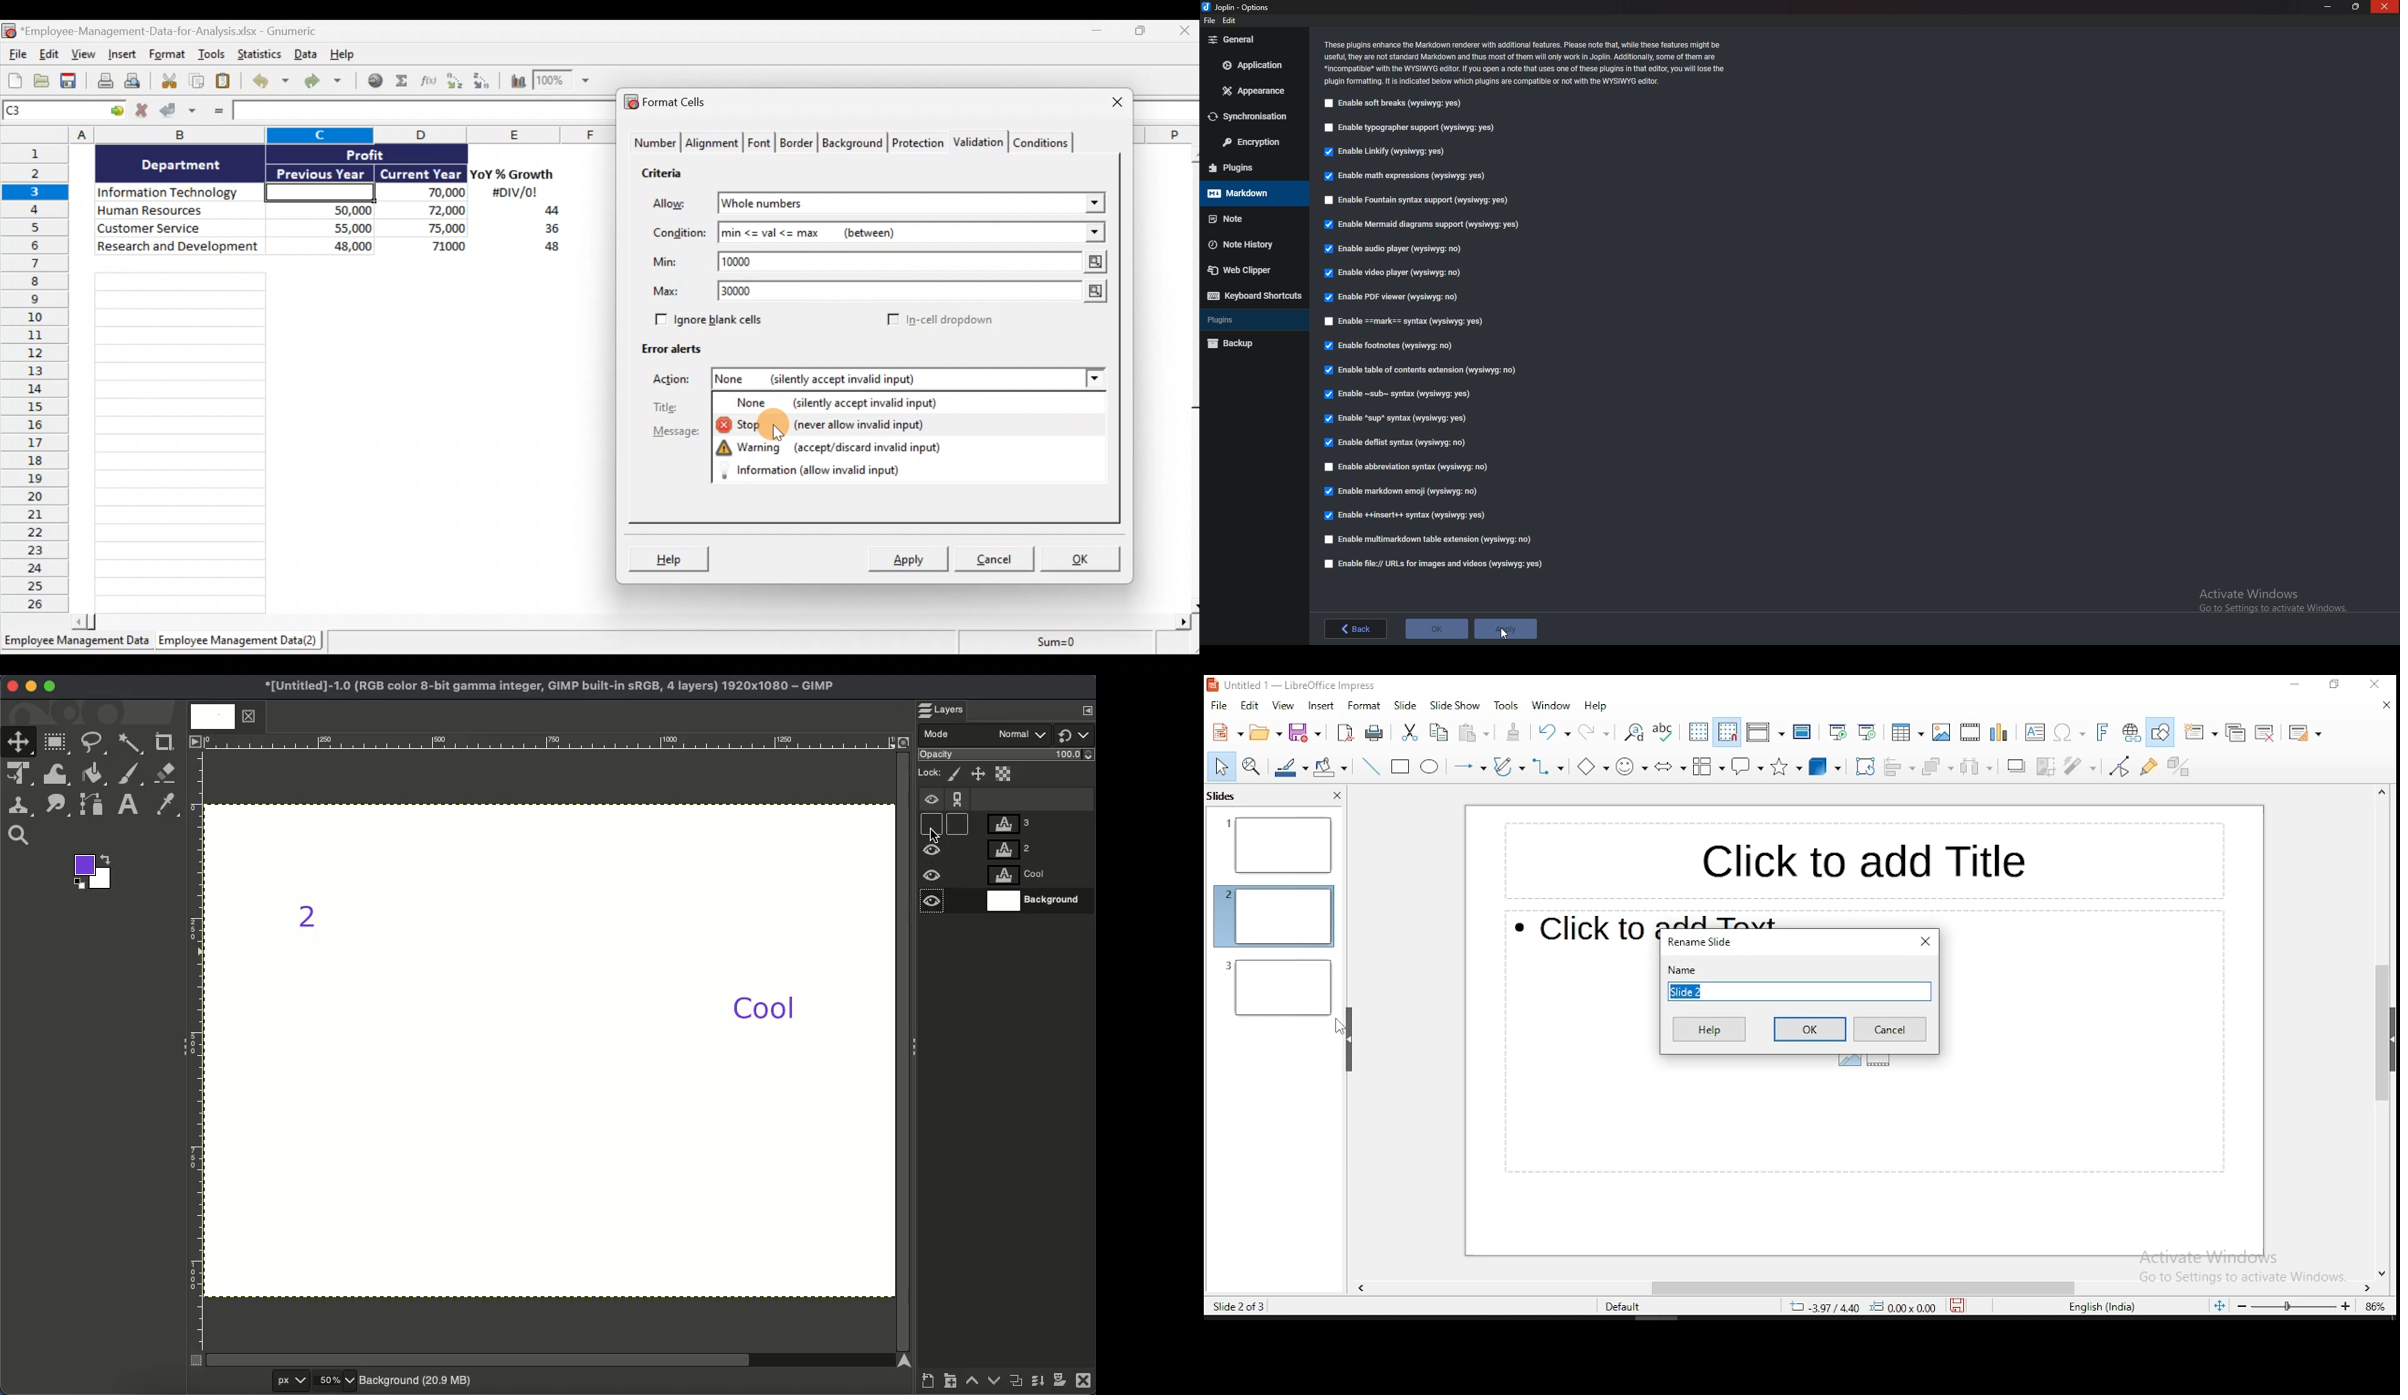 This screenshot has height=1400, width=2408. I want to click on new  slide, so click(2198, 733).